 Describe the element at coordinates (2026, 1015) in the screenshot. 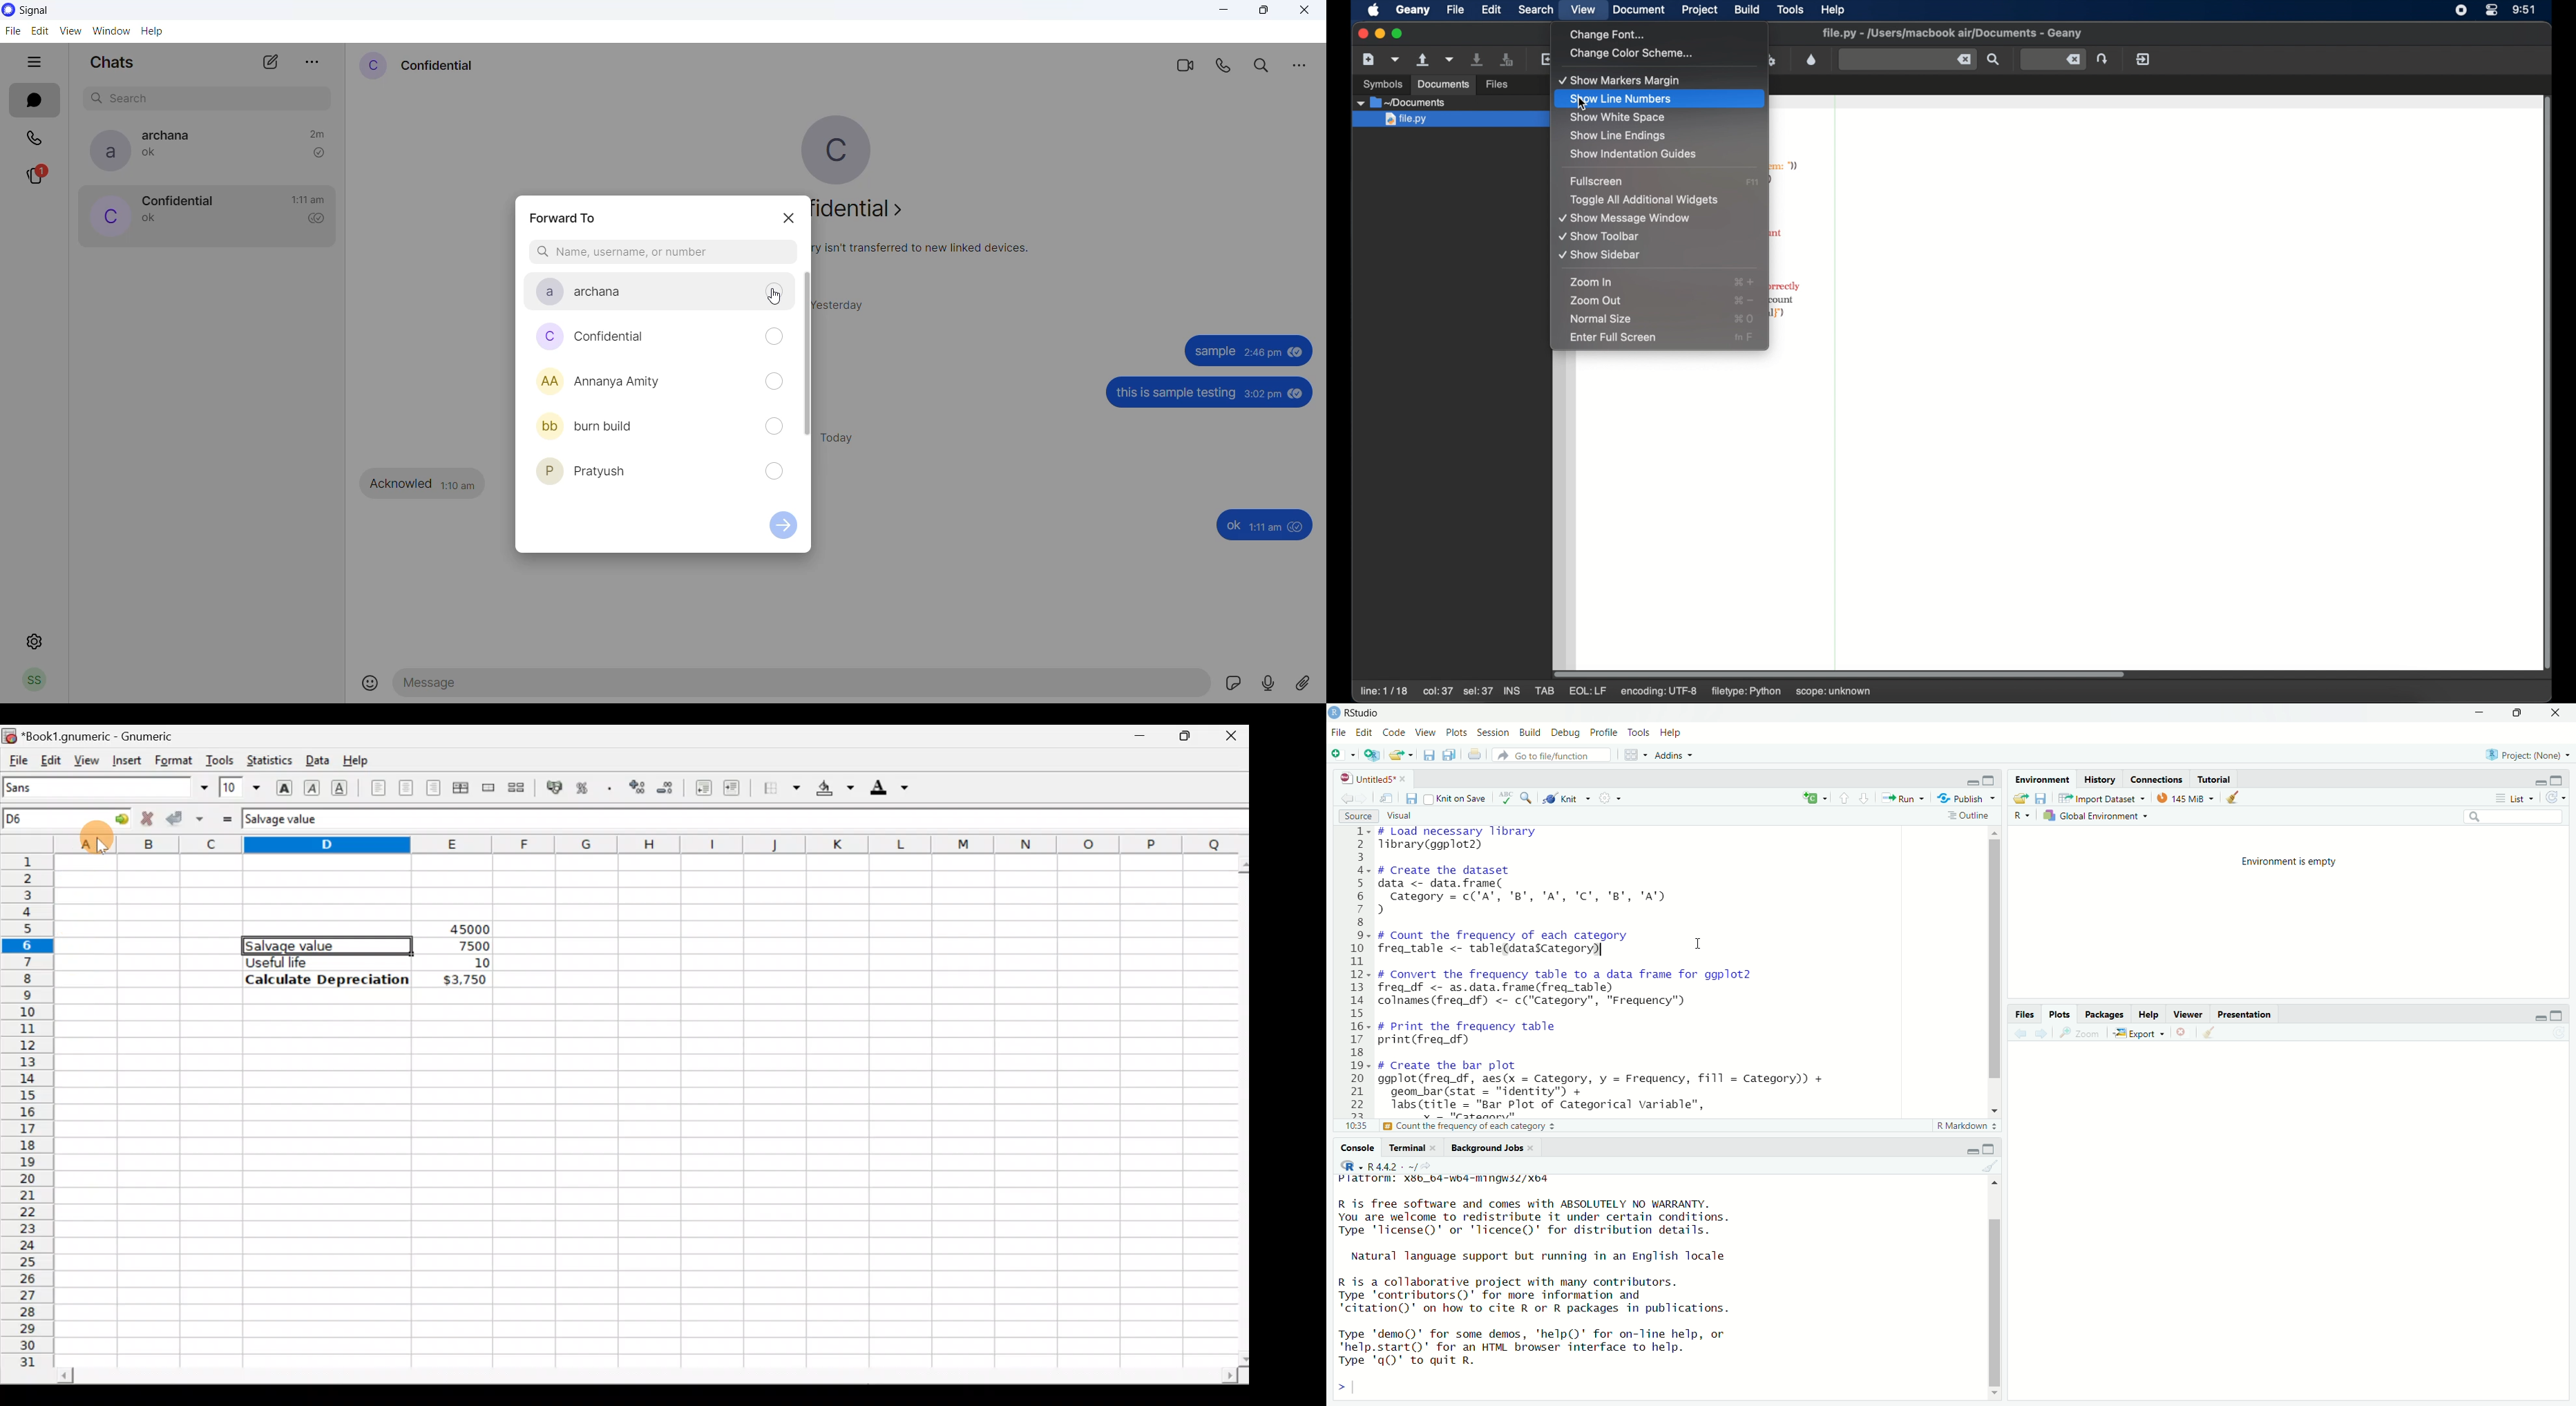

I see `files` at that location.